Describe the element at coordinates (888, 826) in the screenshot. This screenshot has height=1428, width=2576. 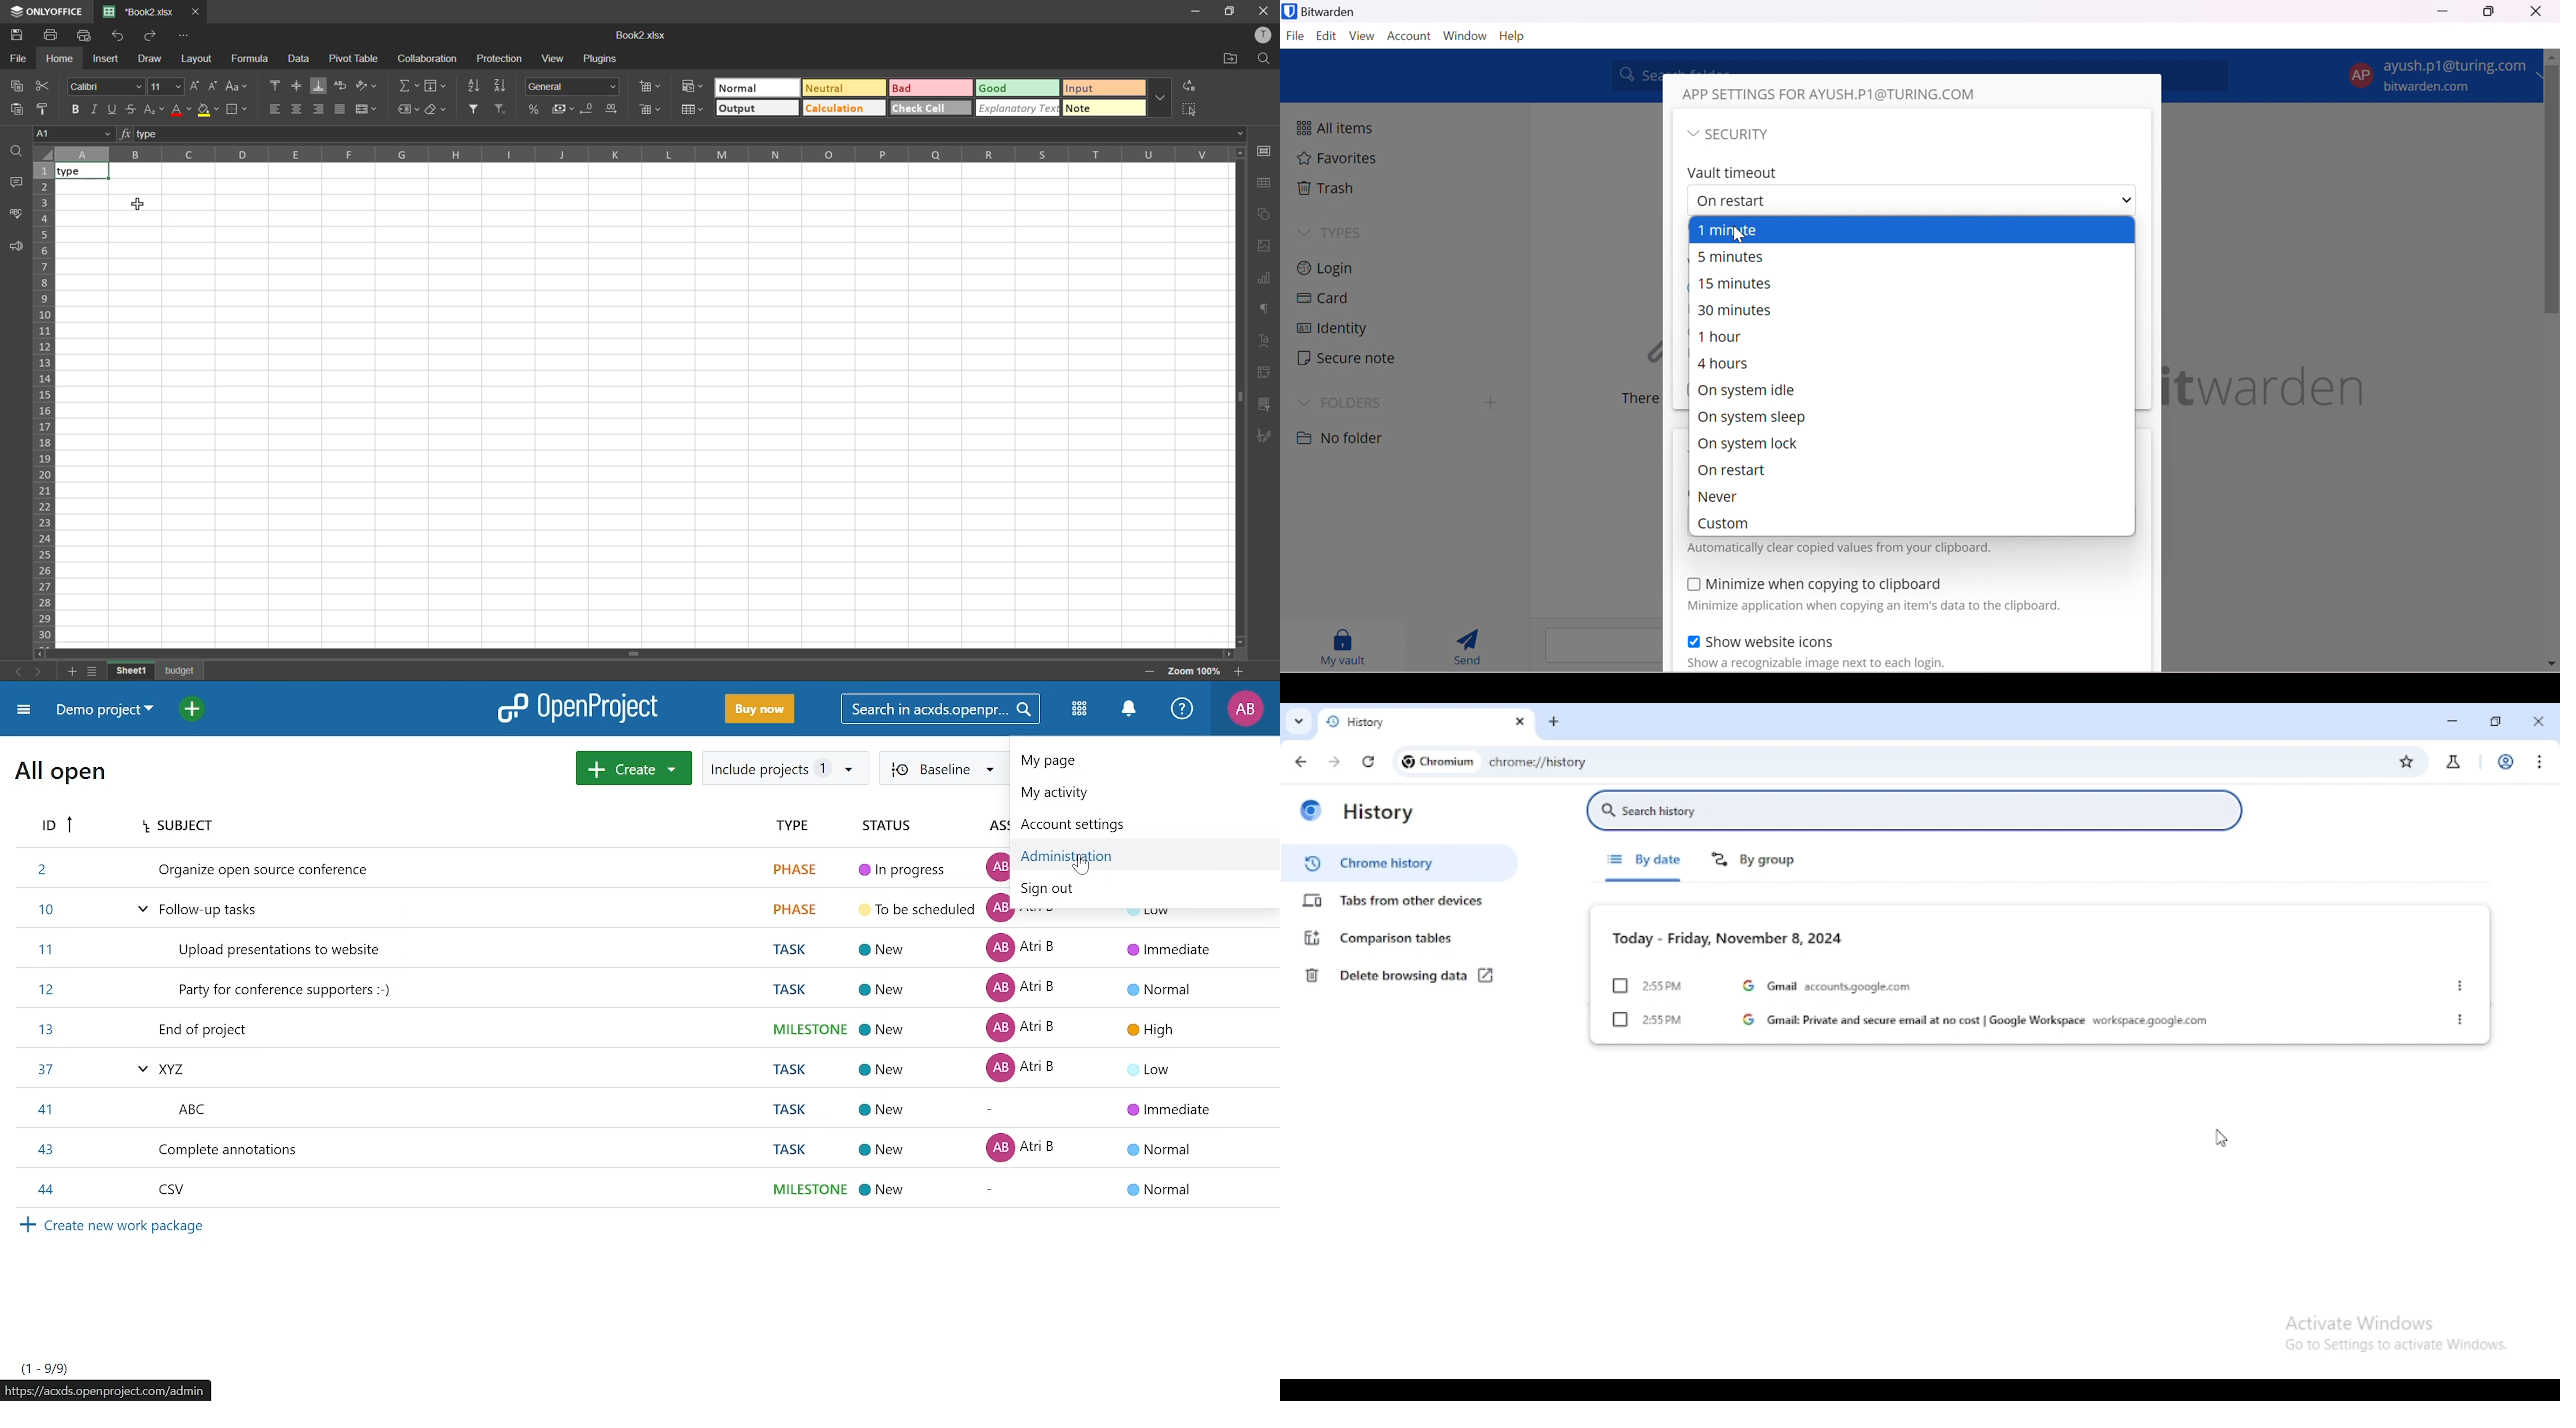
I see `Status` at that location.